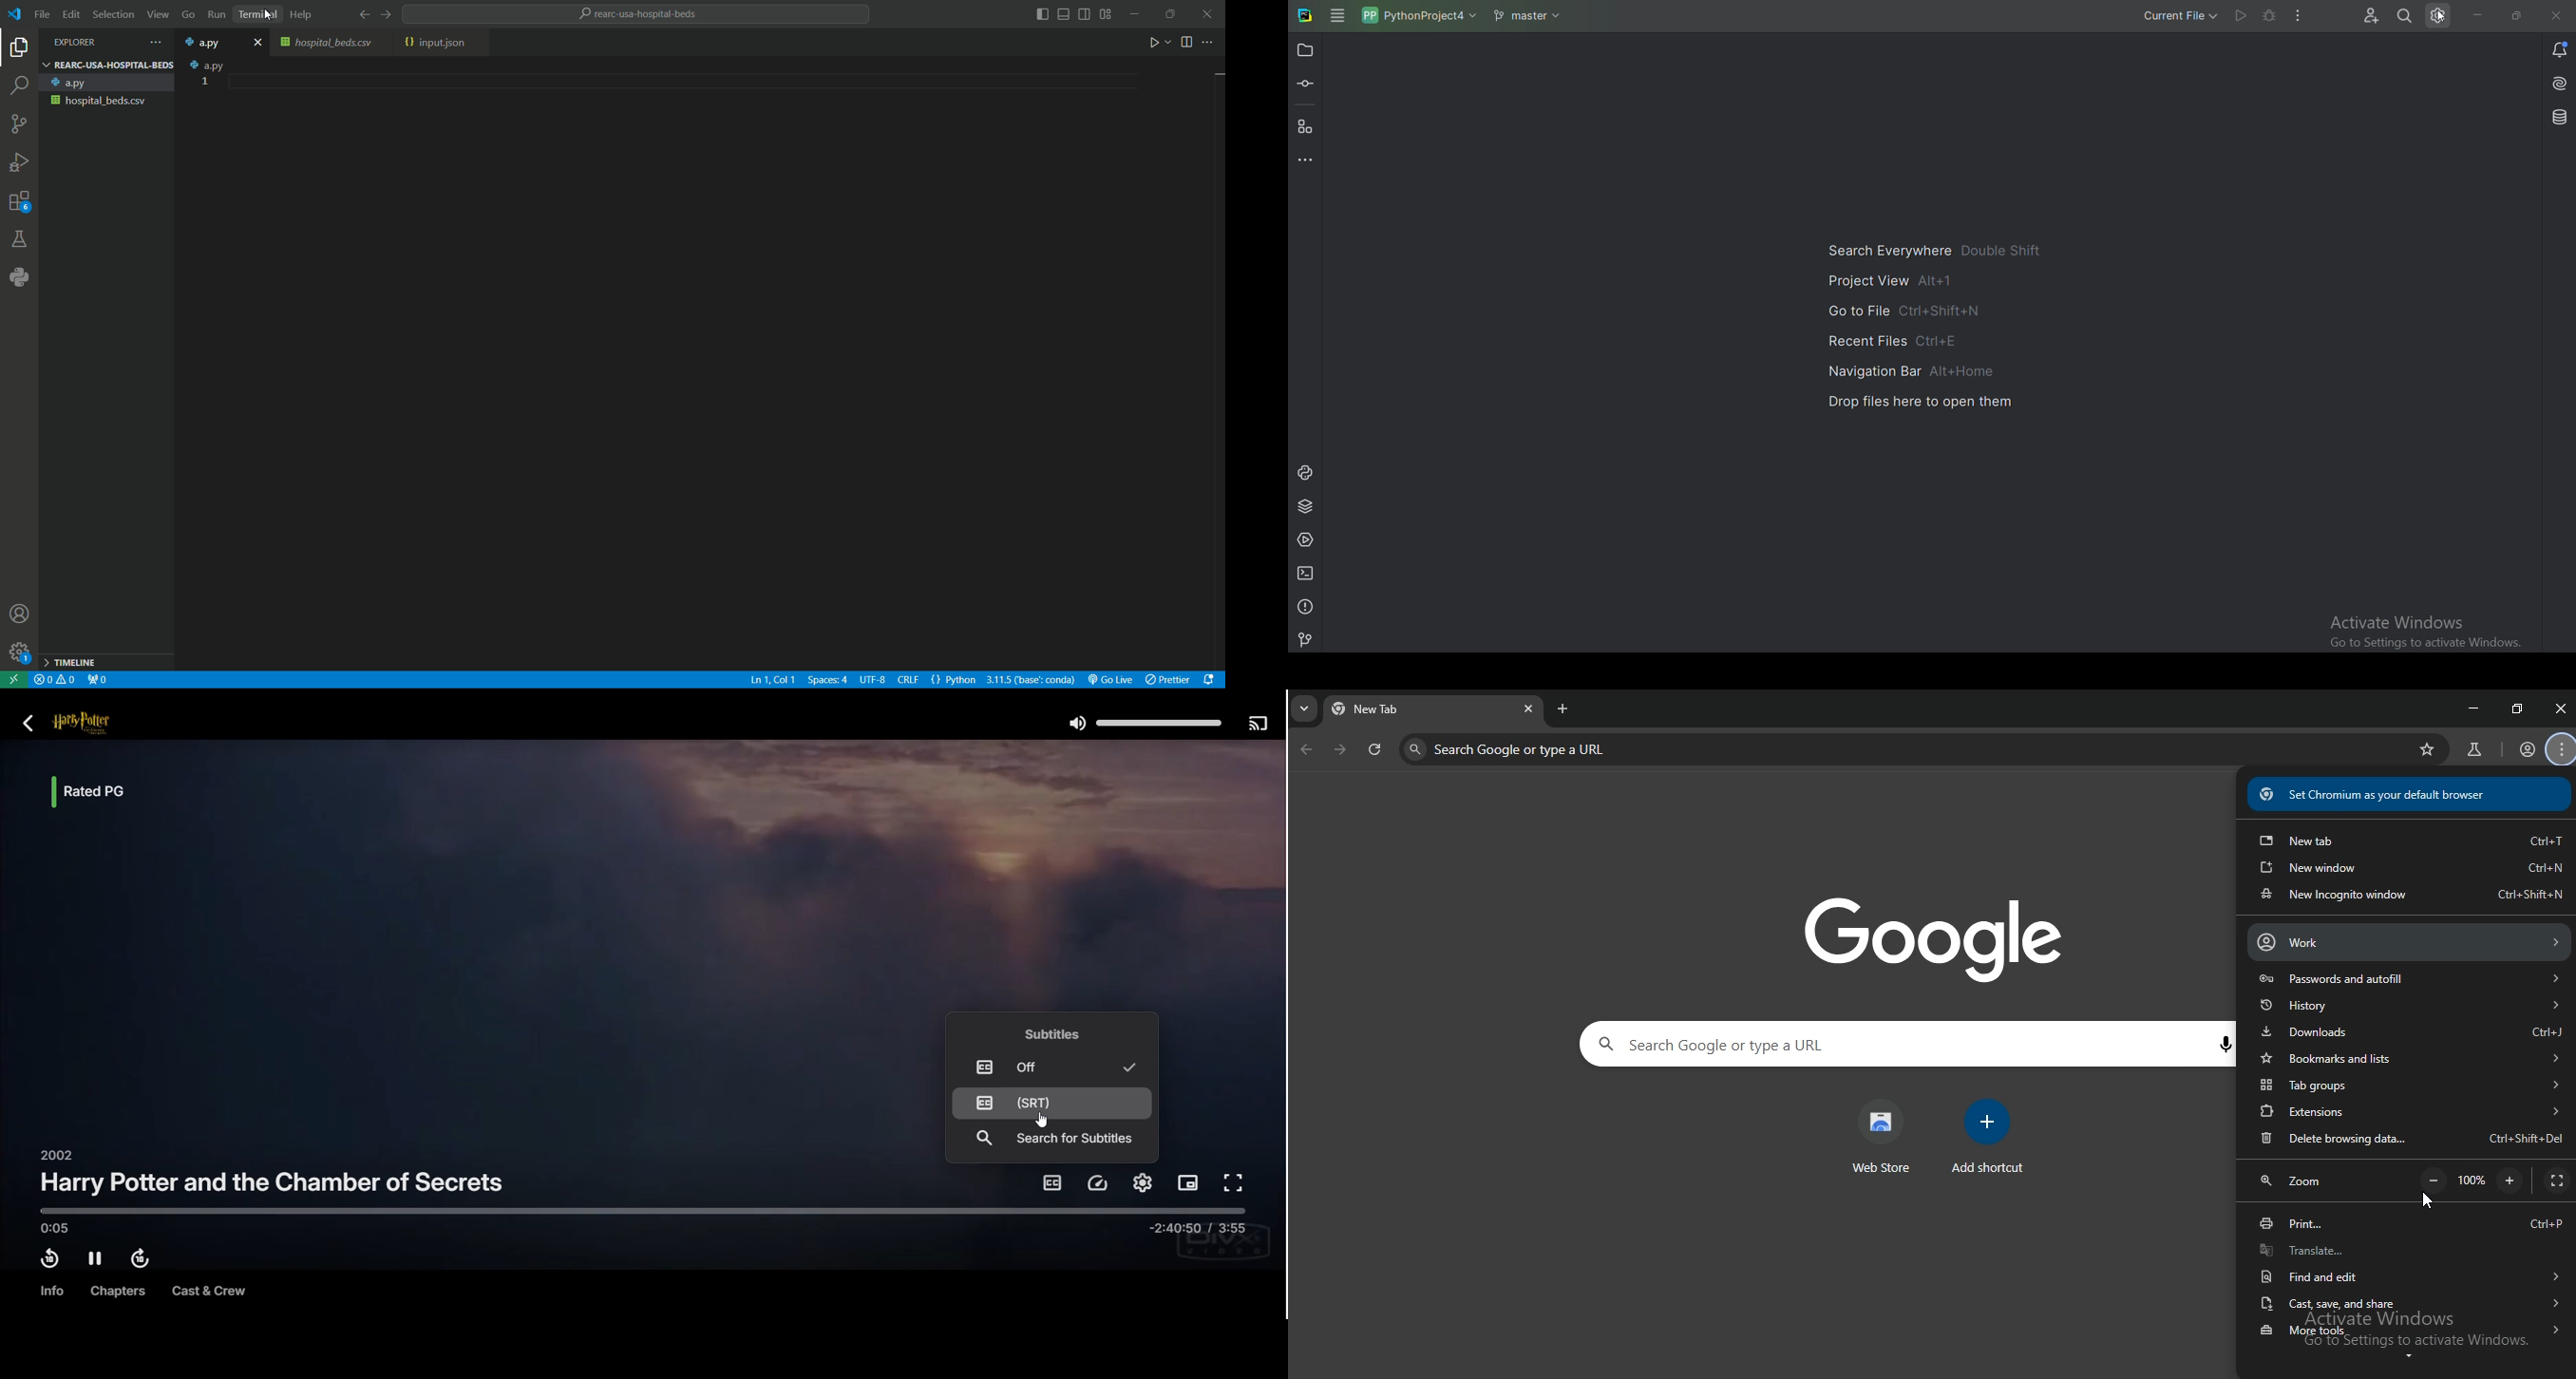 This screenshot has width=2576, height=1400. What do you see at coordinates (1159, 44) in the screenshot?
I see `run` at bounding box center [1159, 44].